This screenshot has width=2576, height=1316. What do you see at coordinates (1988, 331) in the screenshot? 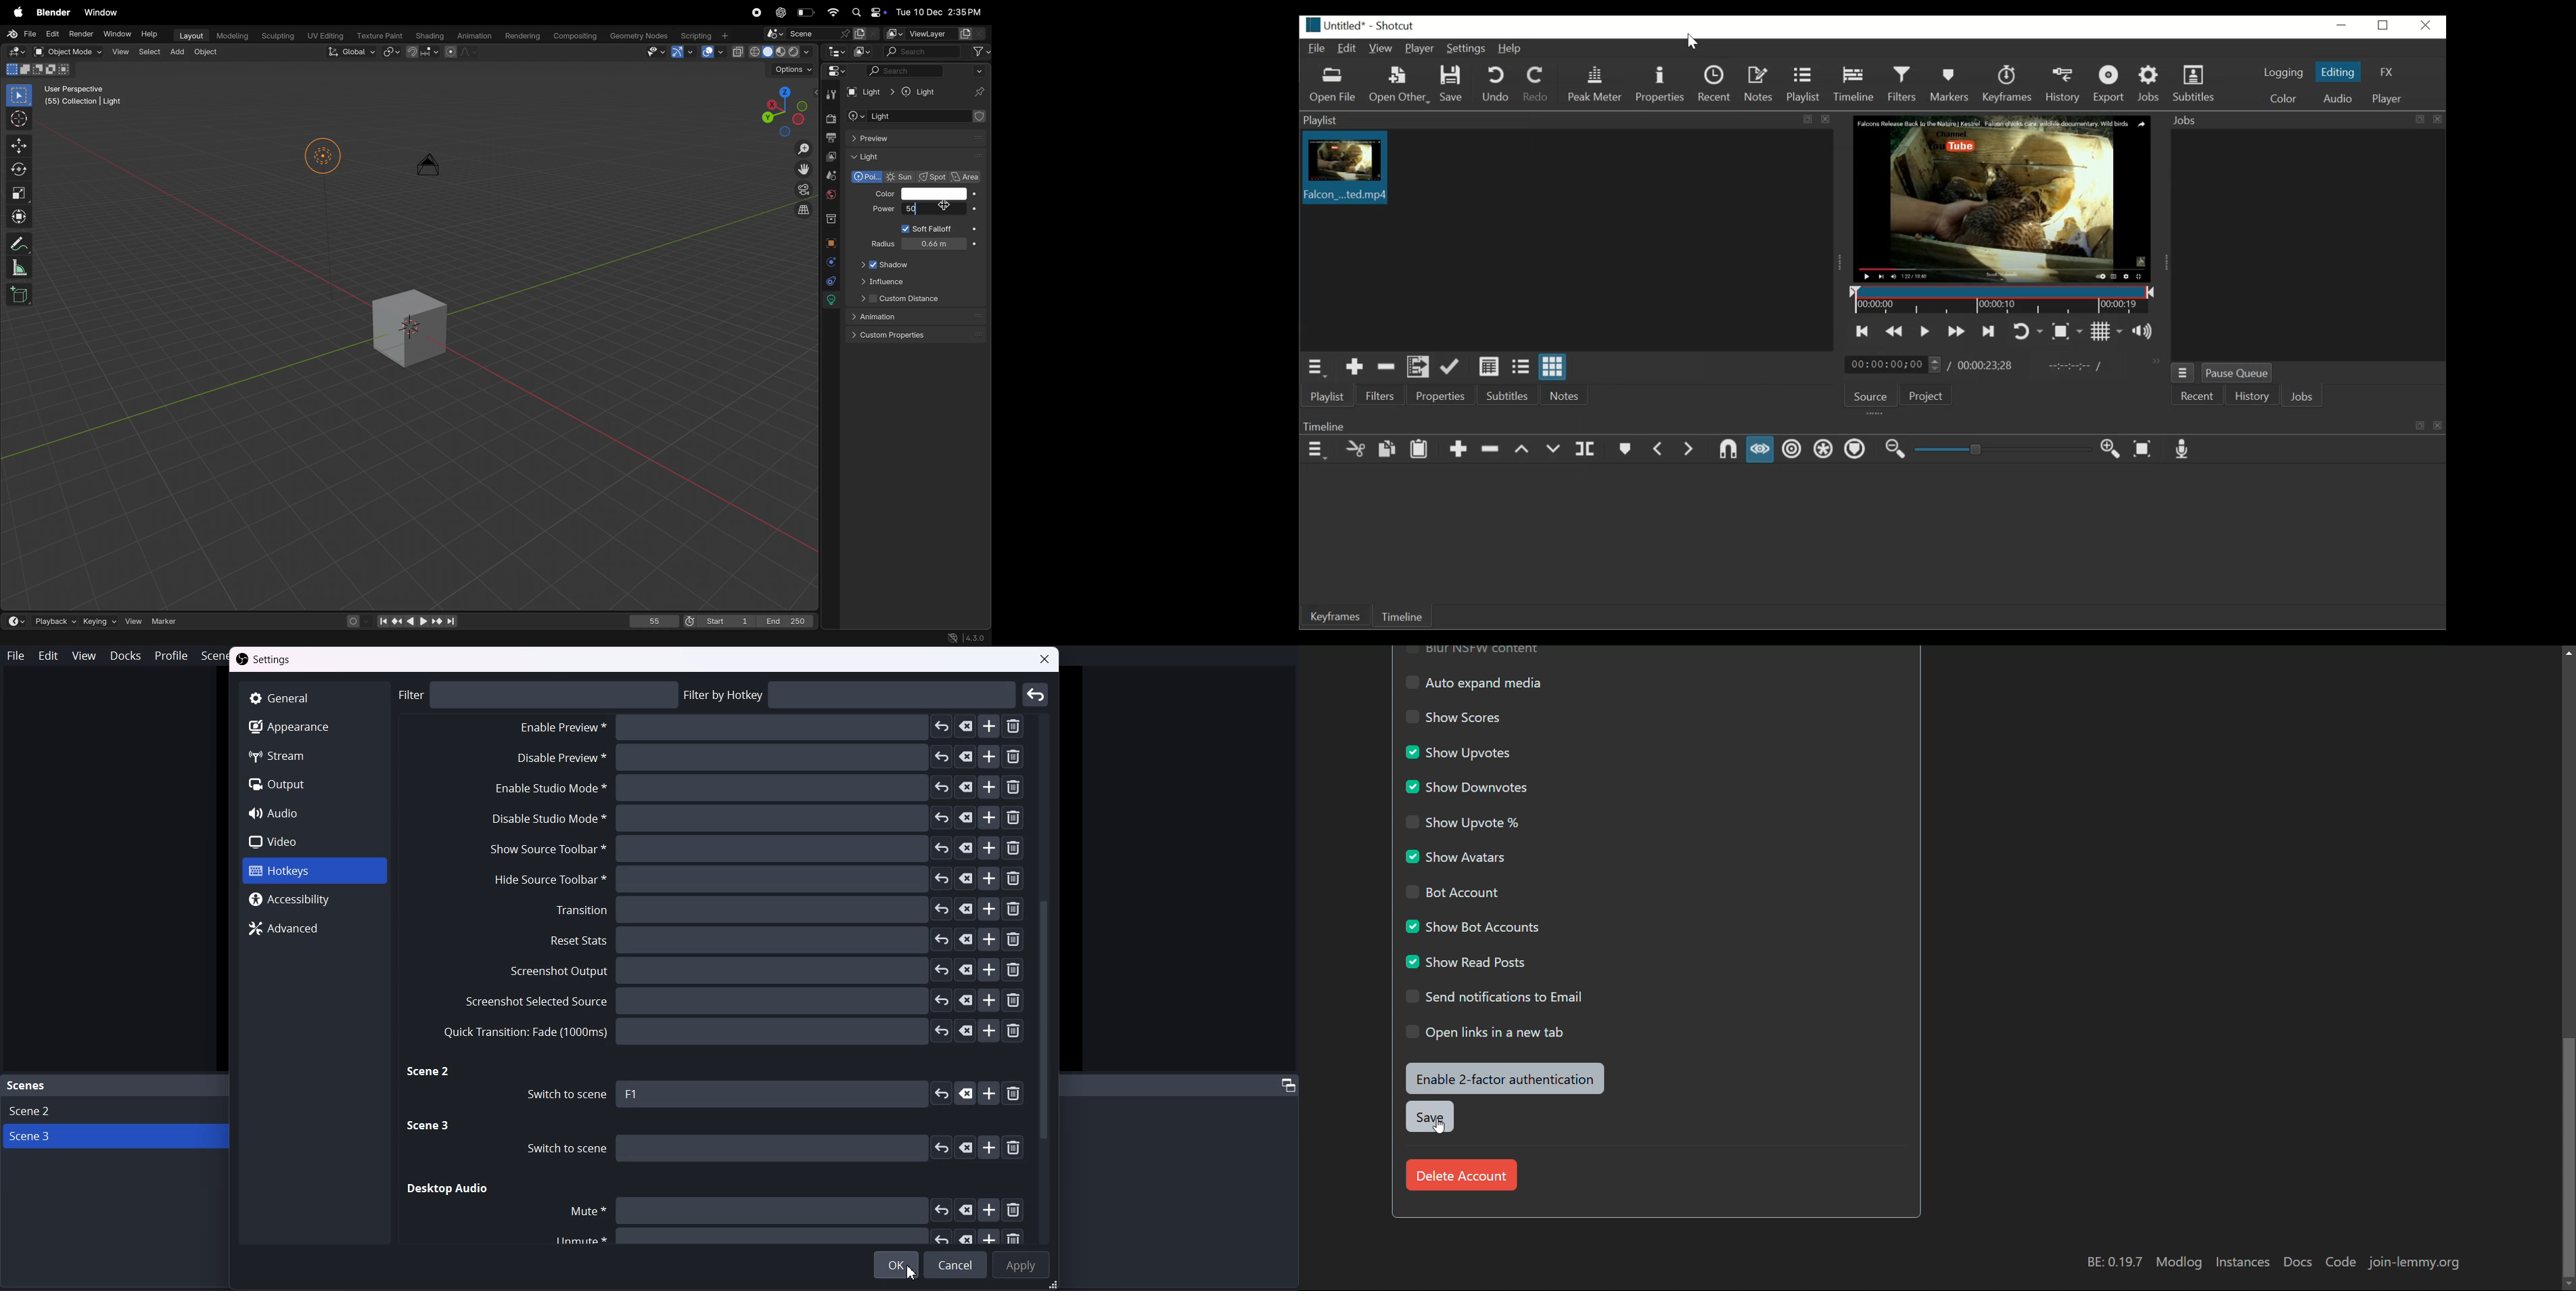
I see `Skip to the next point` at bounding box center [1988, 331].